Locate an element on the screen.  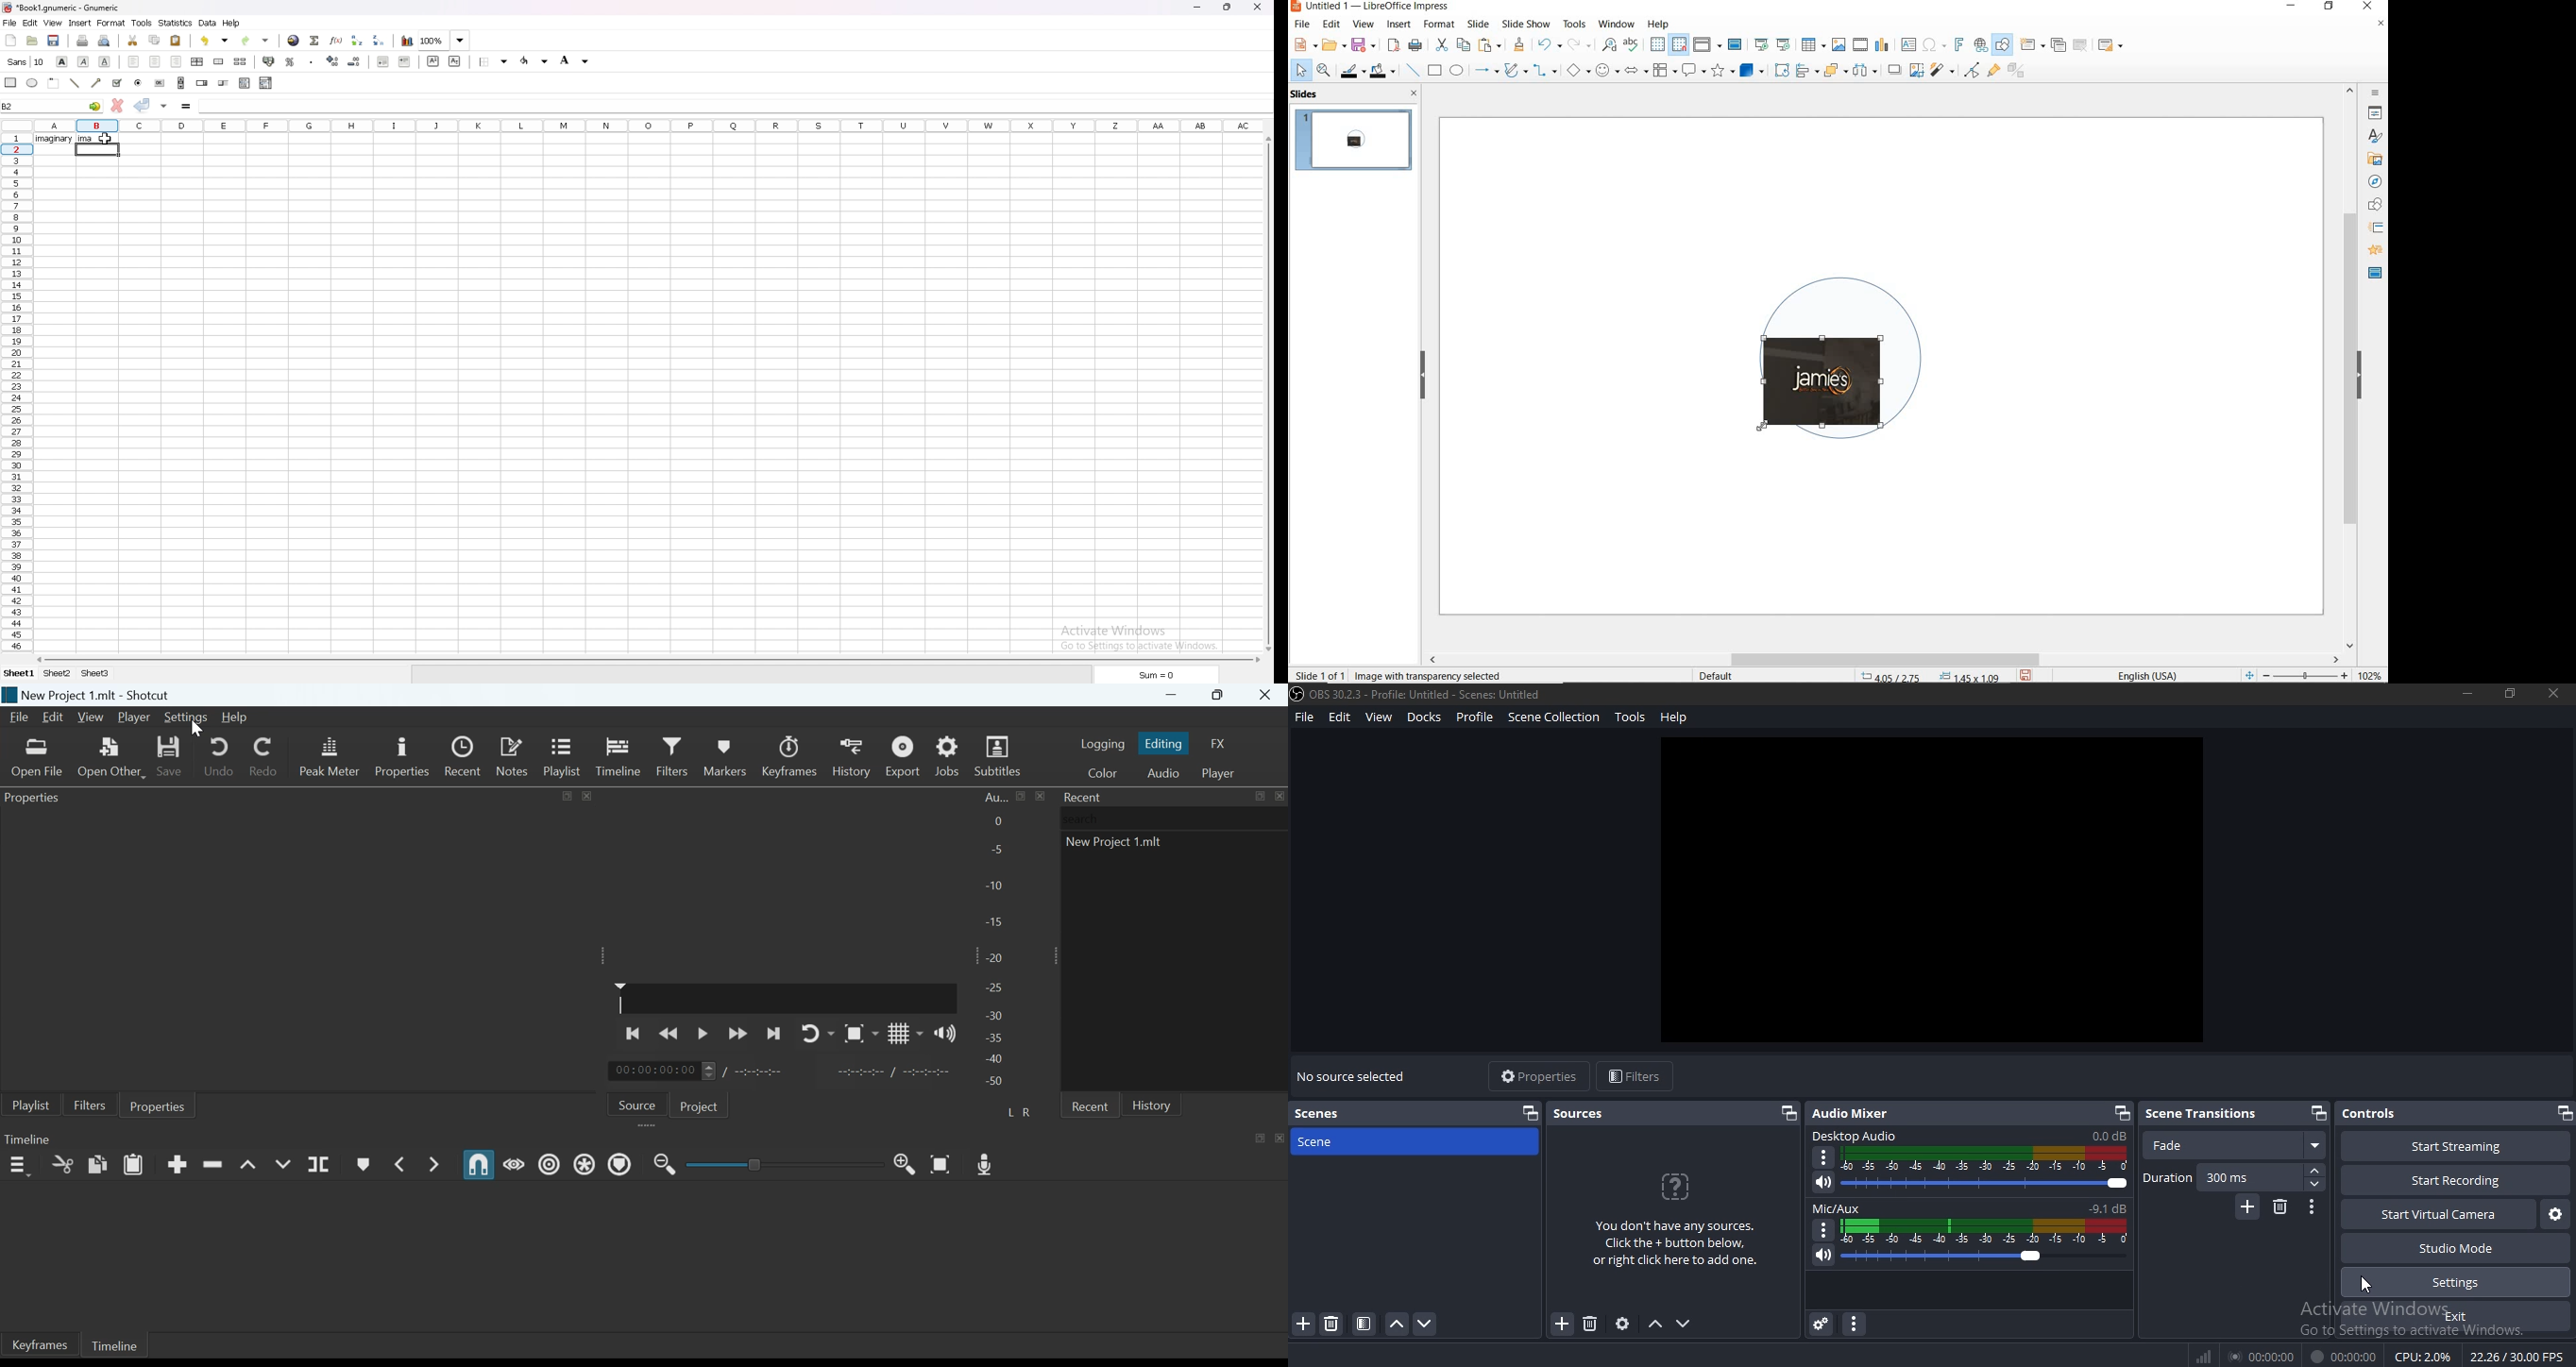
sort descending is located at coordinates (379, 40).